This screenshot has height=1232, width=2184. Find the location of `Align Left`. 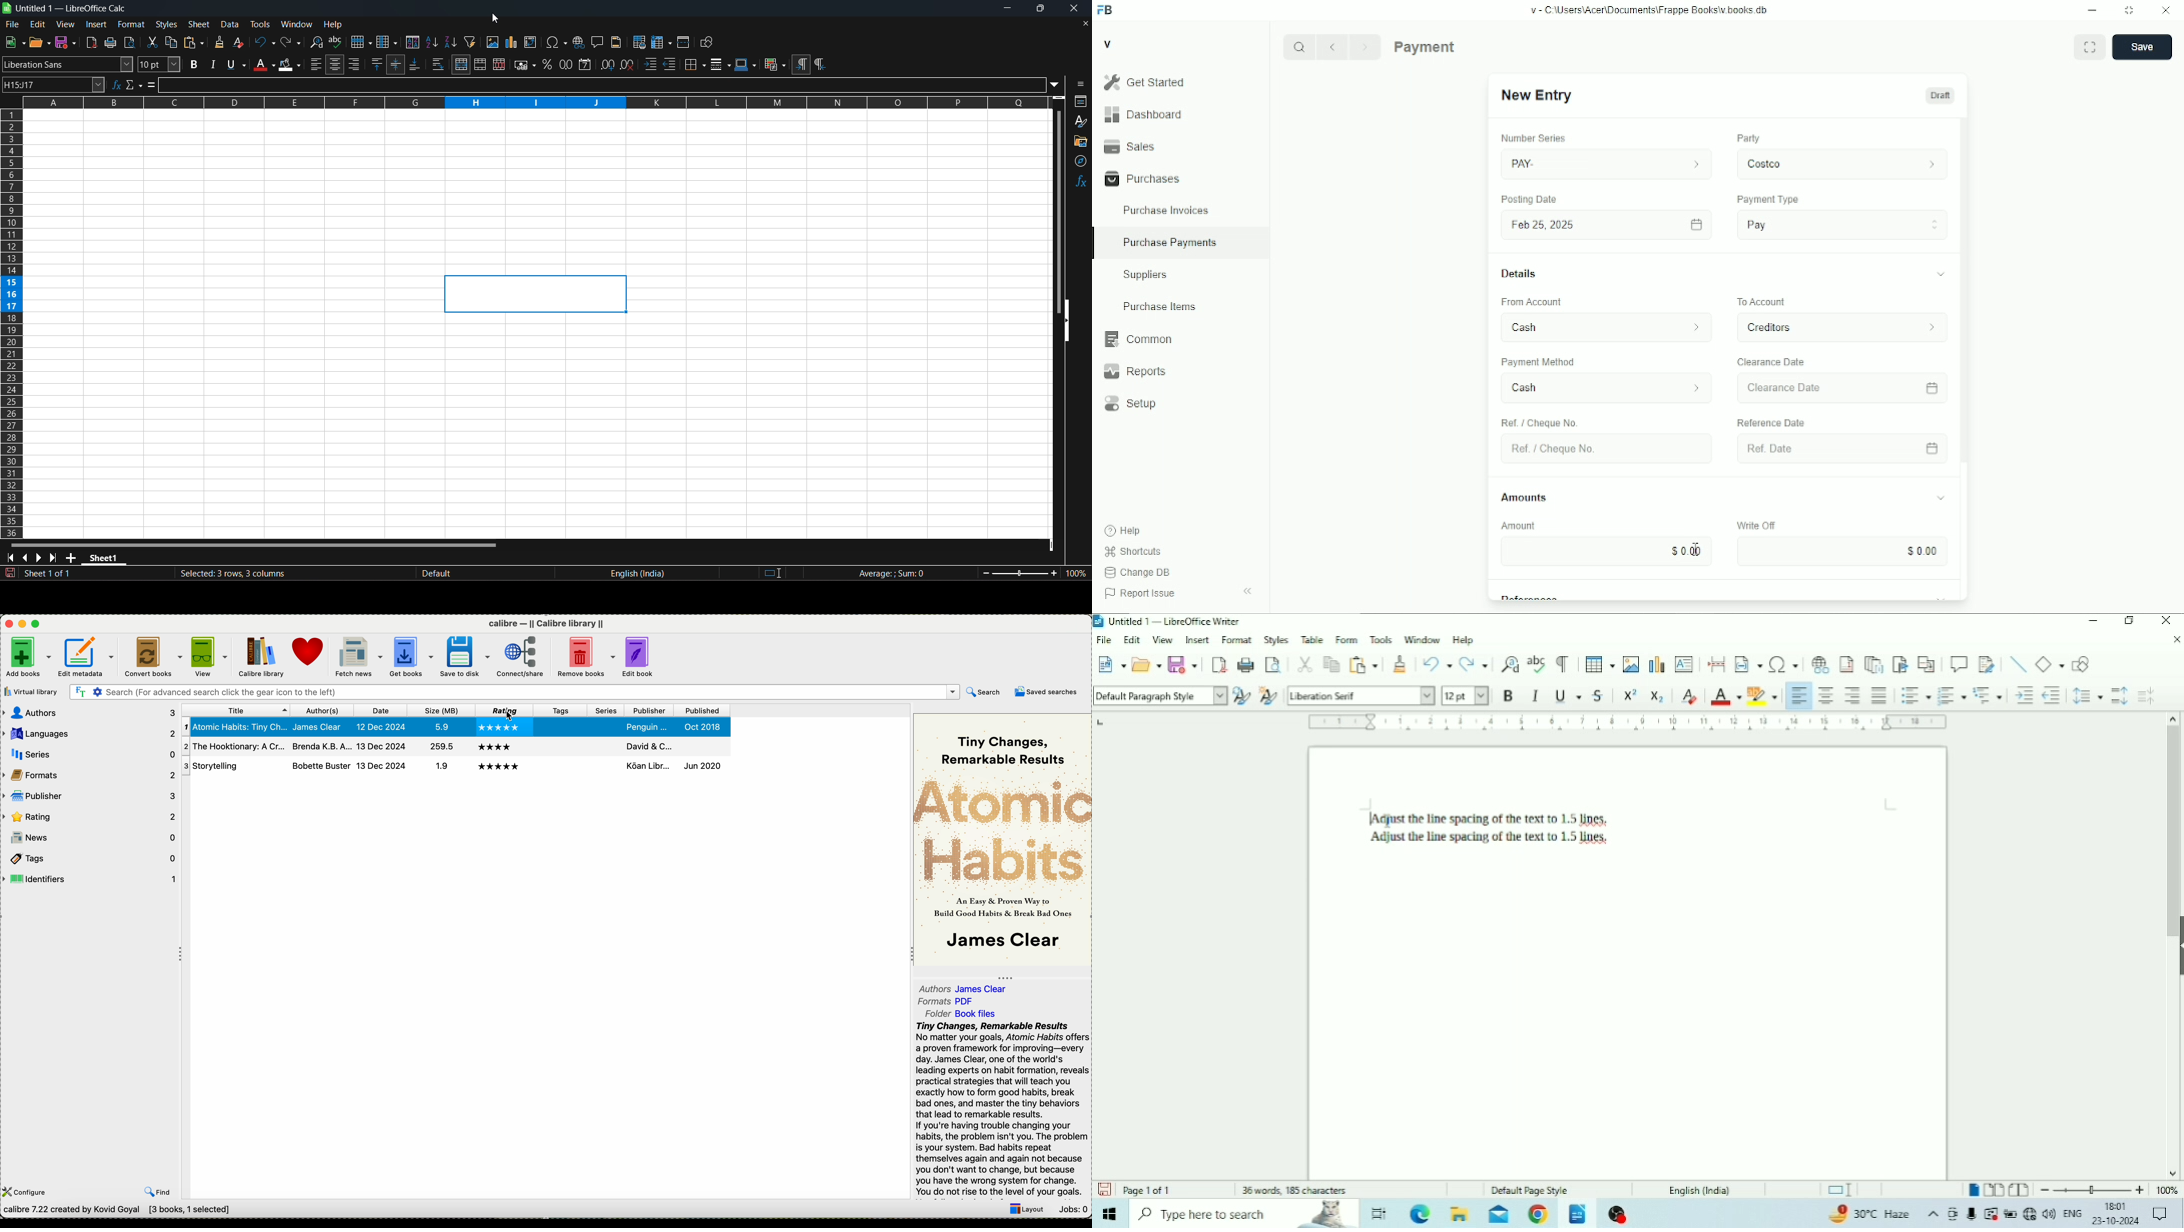

Align Left is located at coordinates (1798, 695).